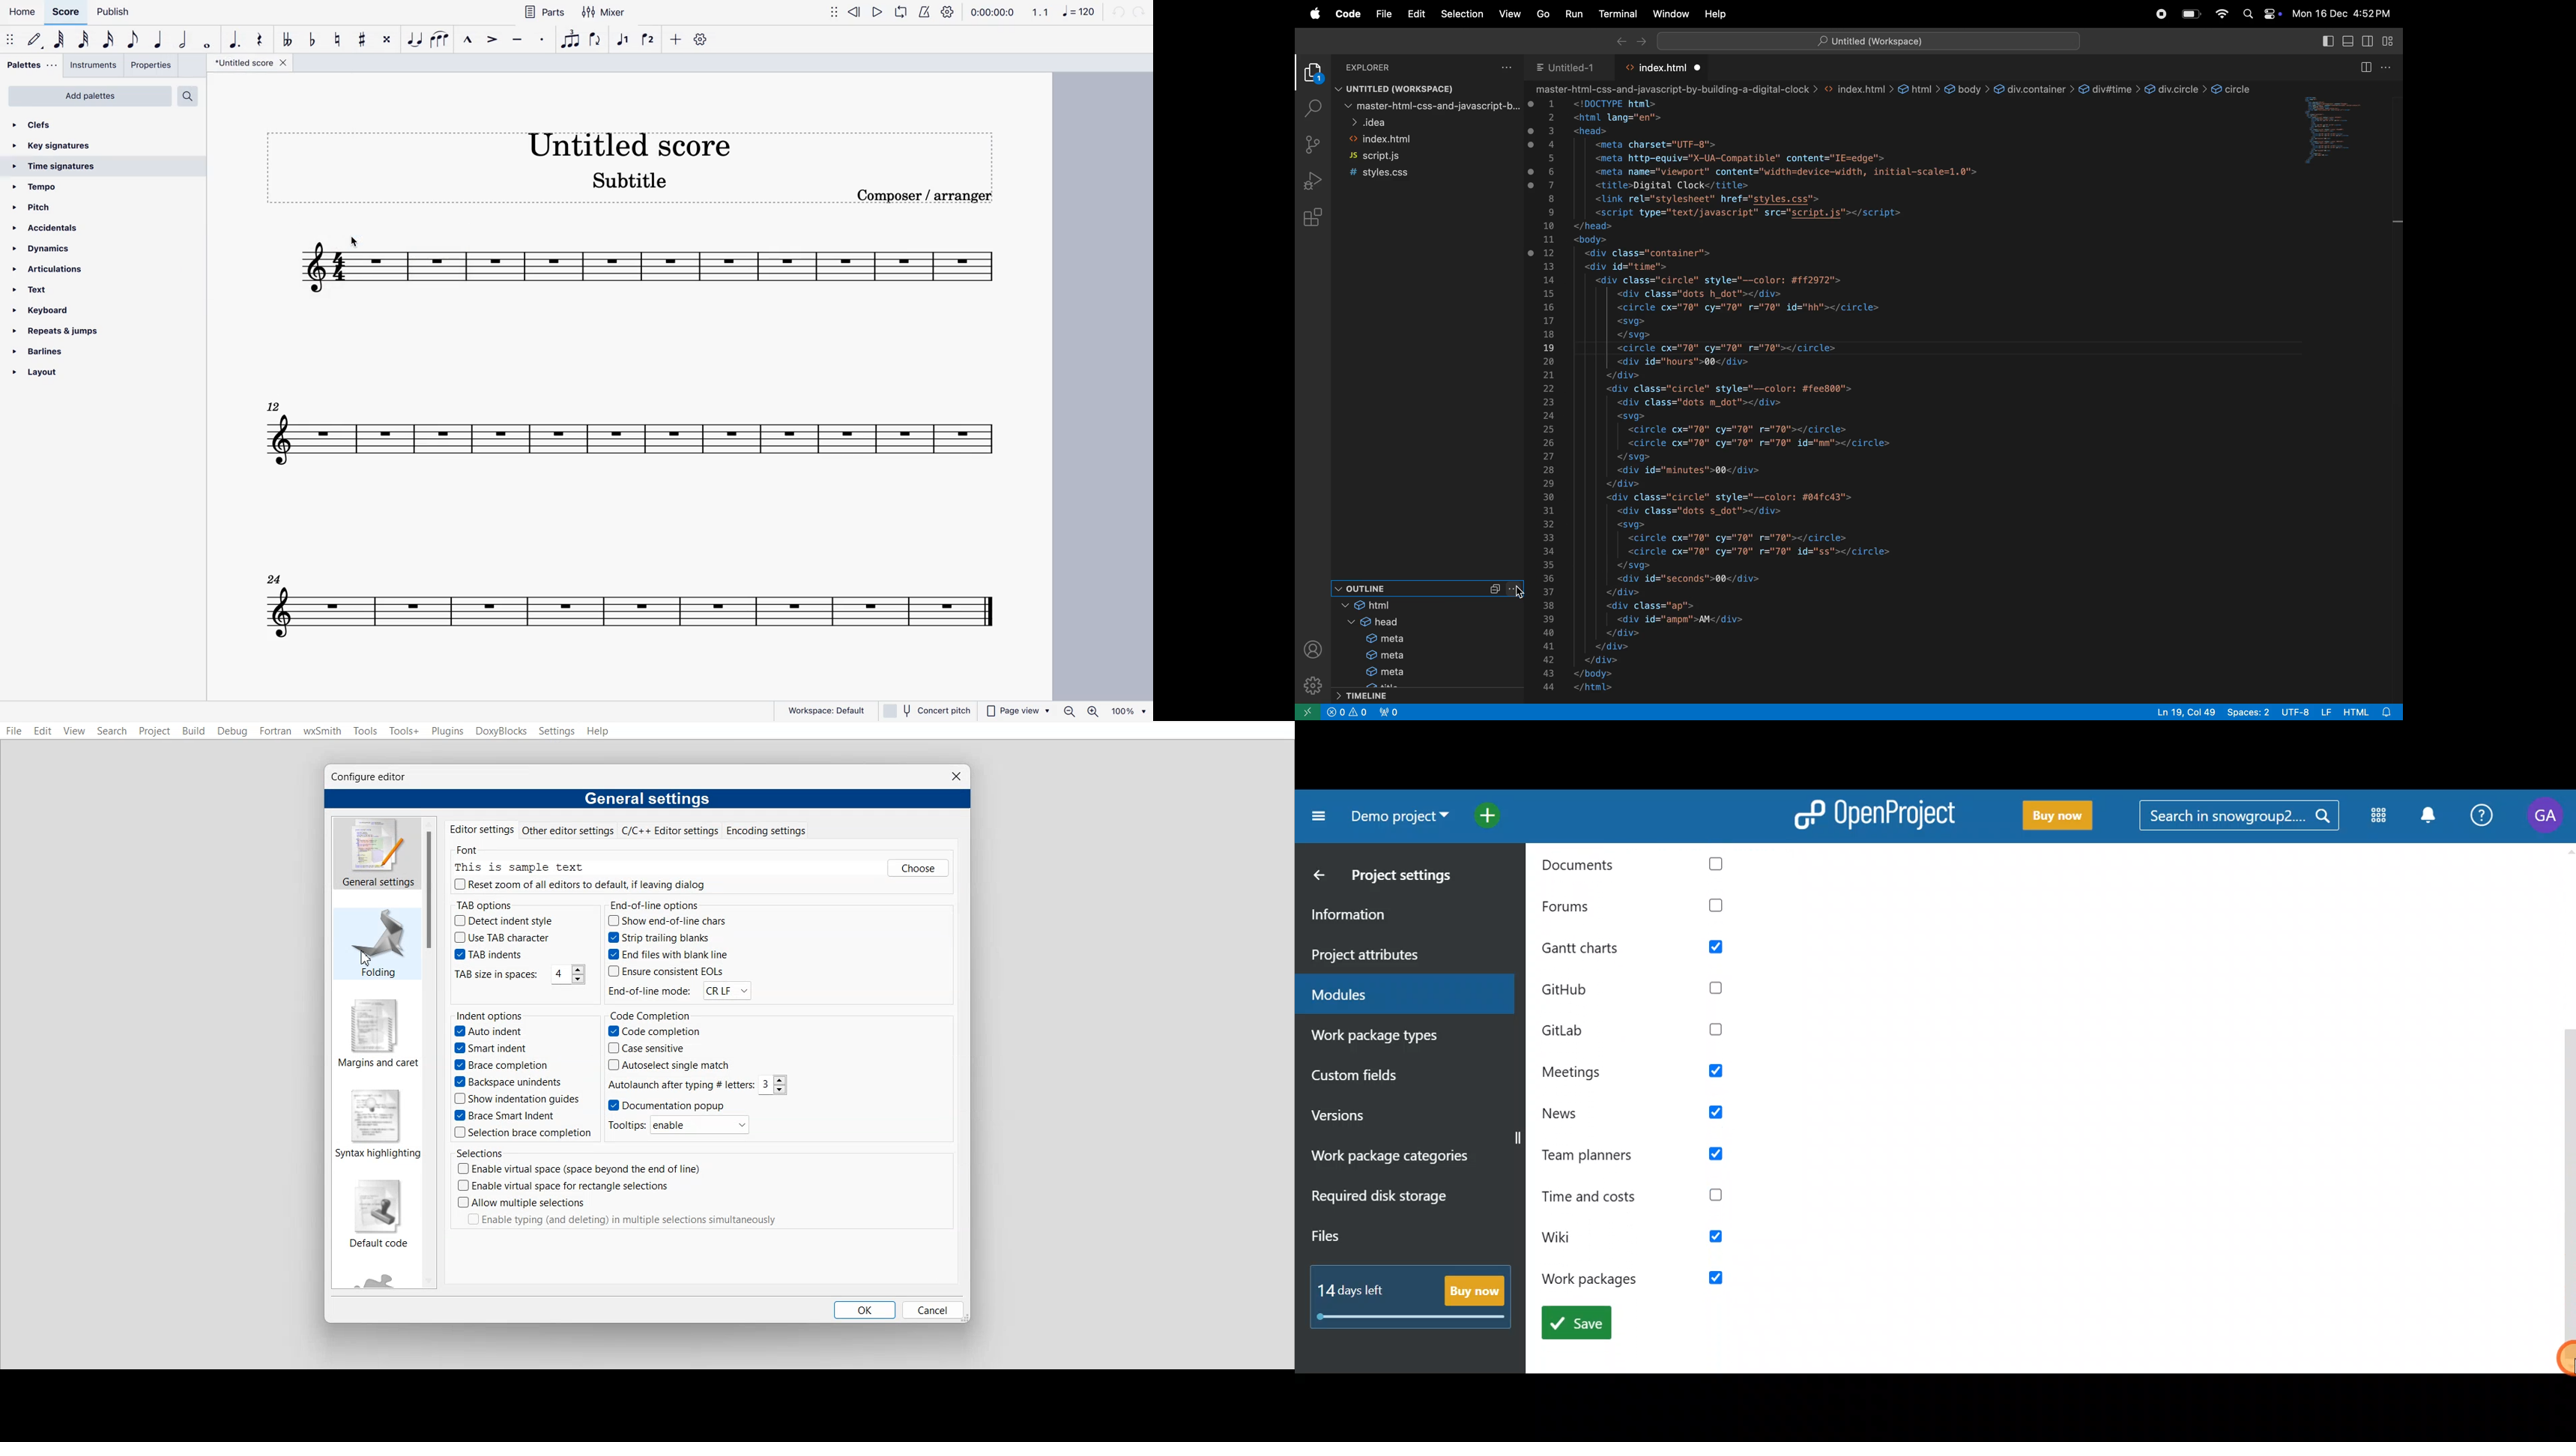 This screenshot has height=1456, width=2576. I want to click on mixer, so click(605, 10).